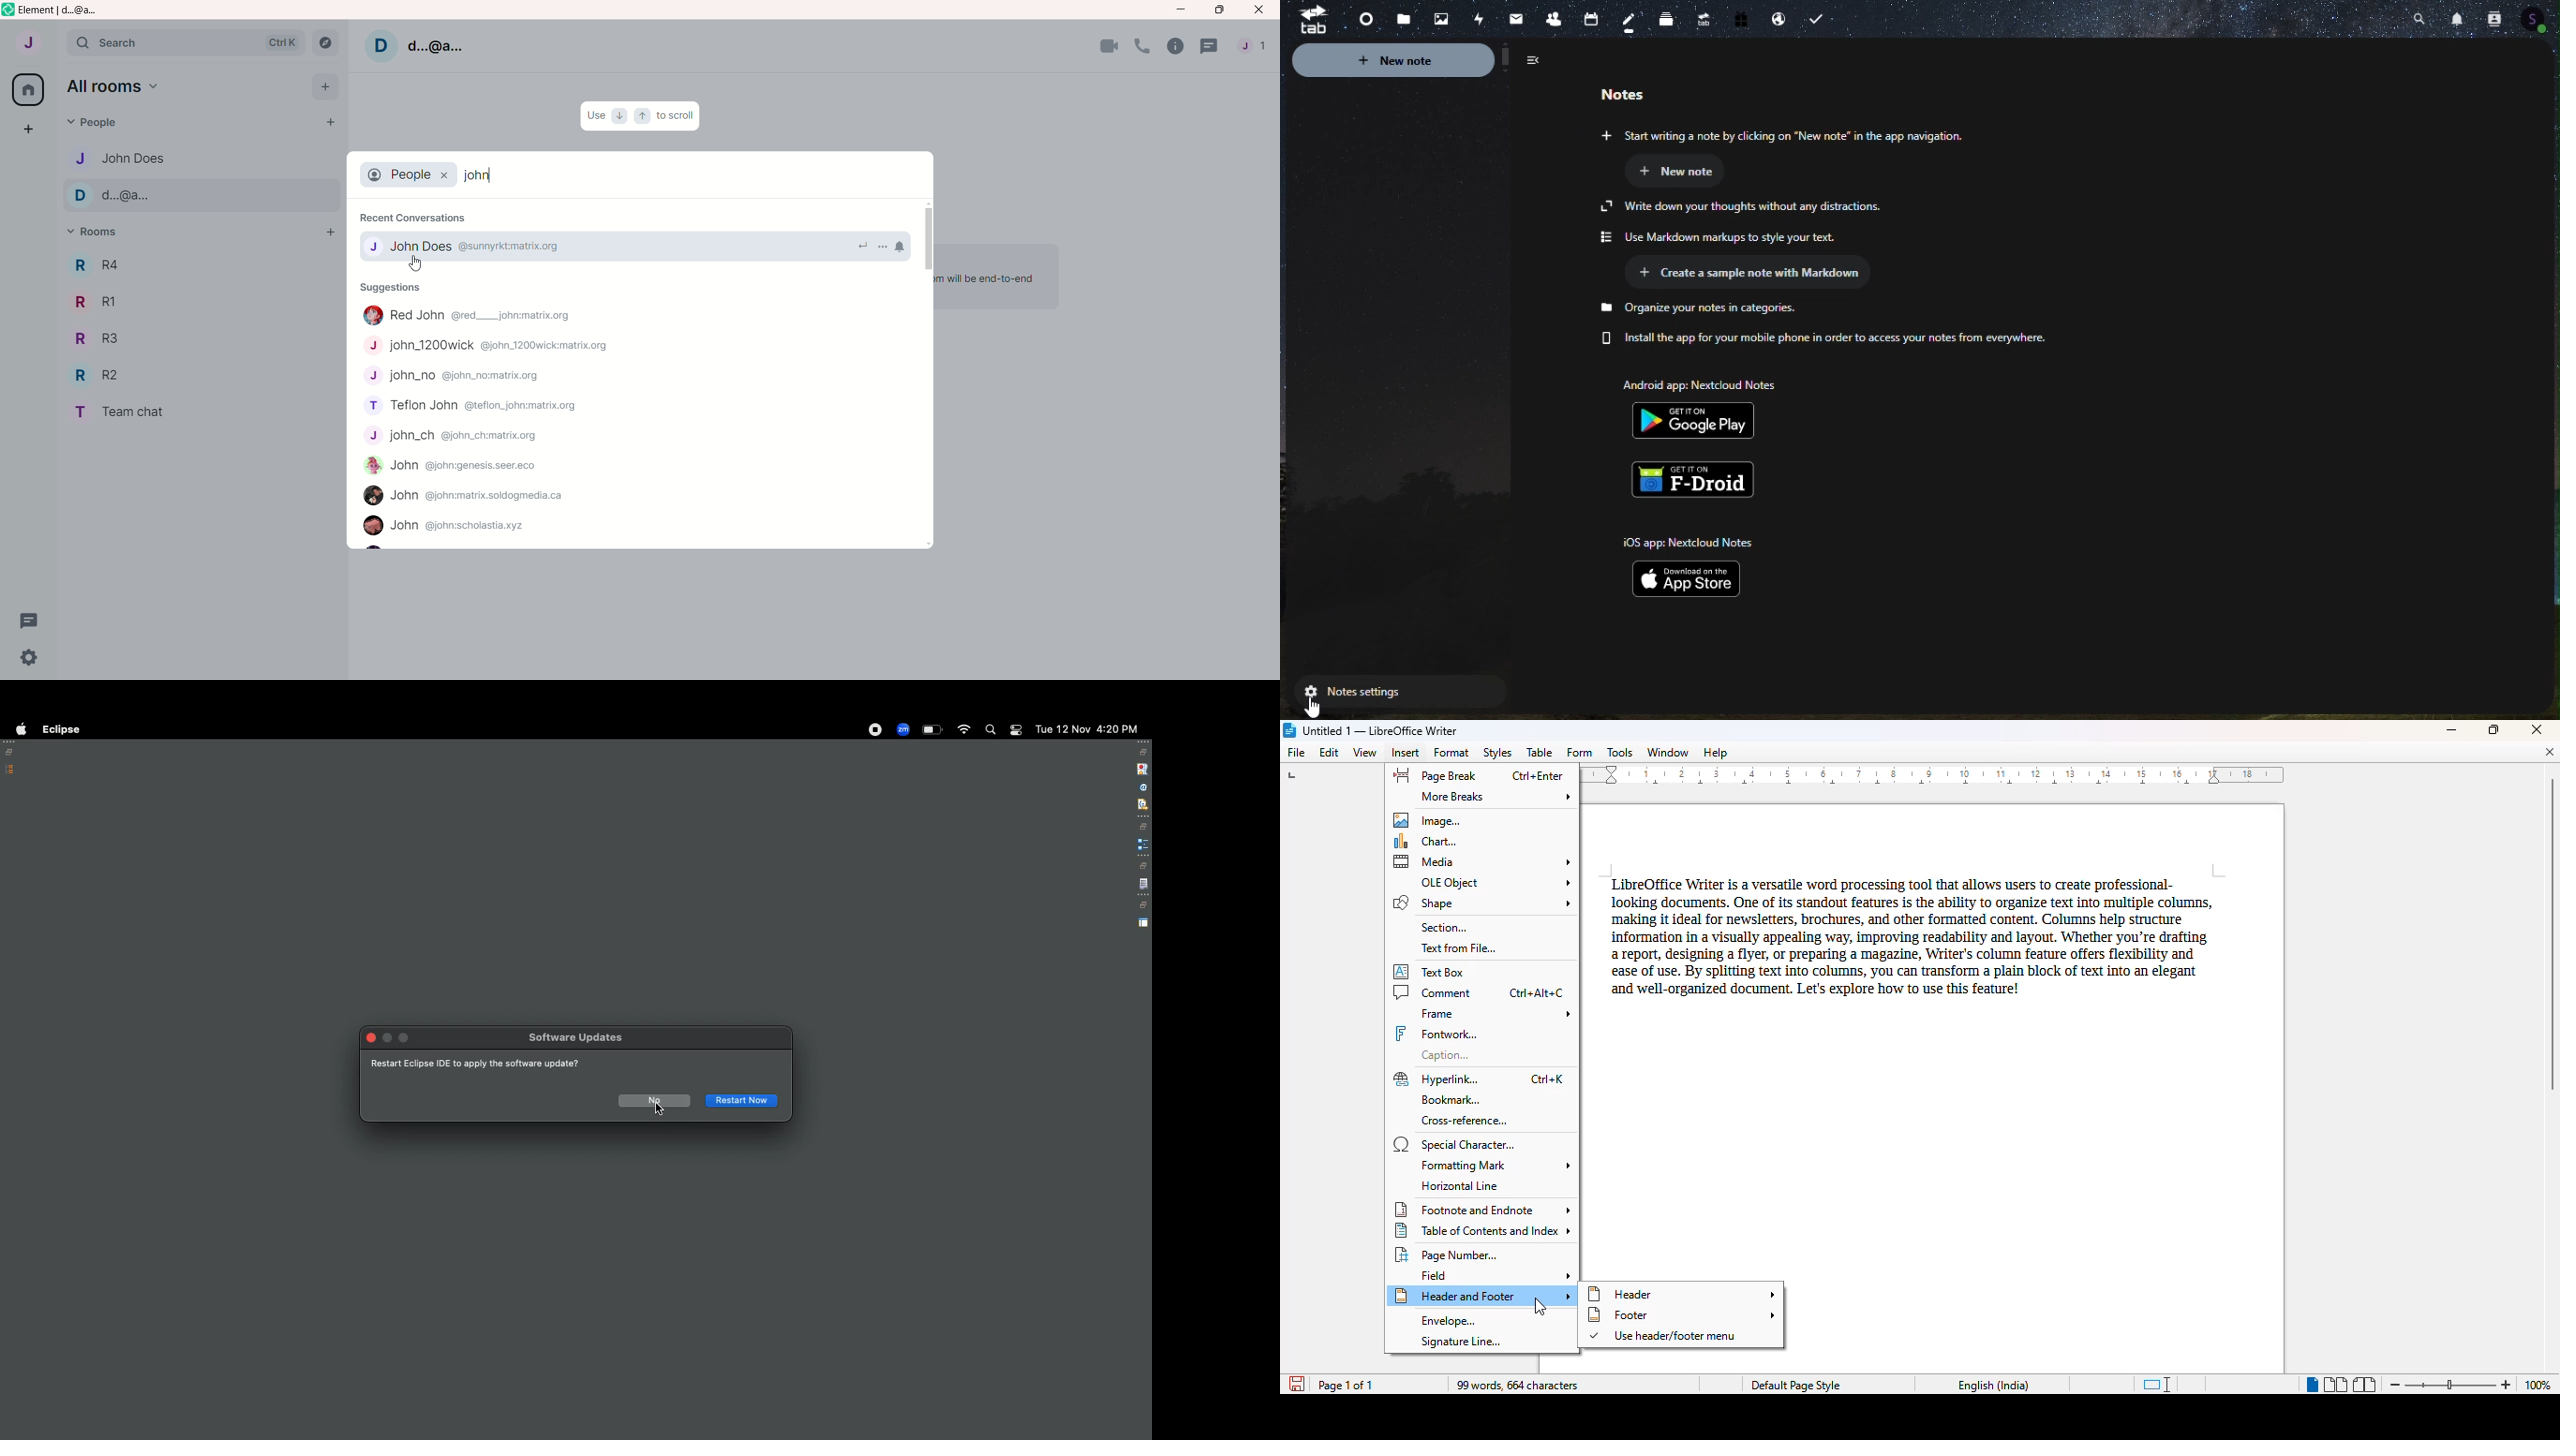 This screenshot has width=2576, height=1456. What do you see at coordinates (1290, 729) in the screenshot?
I see `LibreOffice logo` at bounding box center [1290, 729].